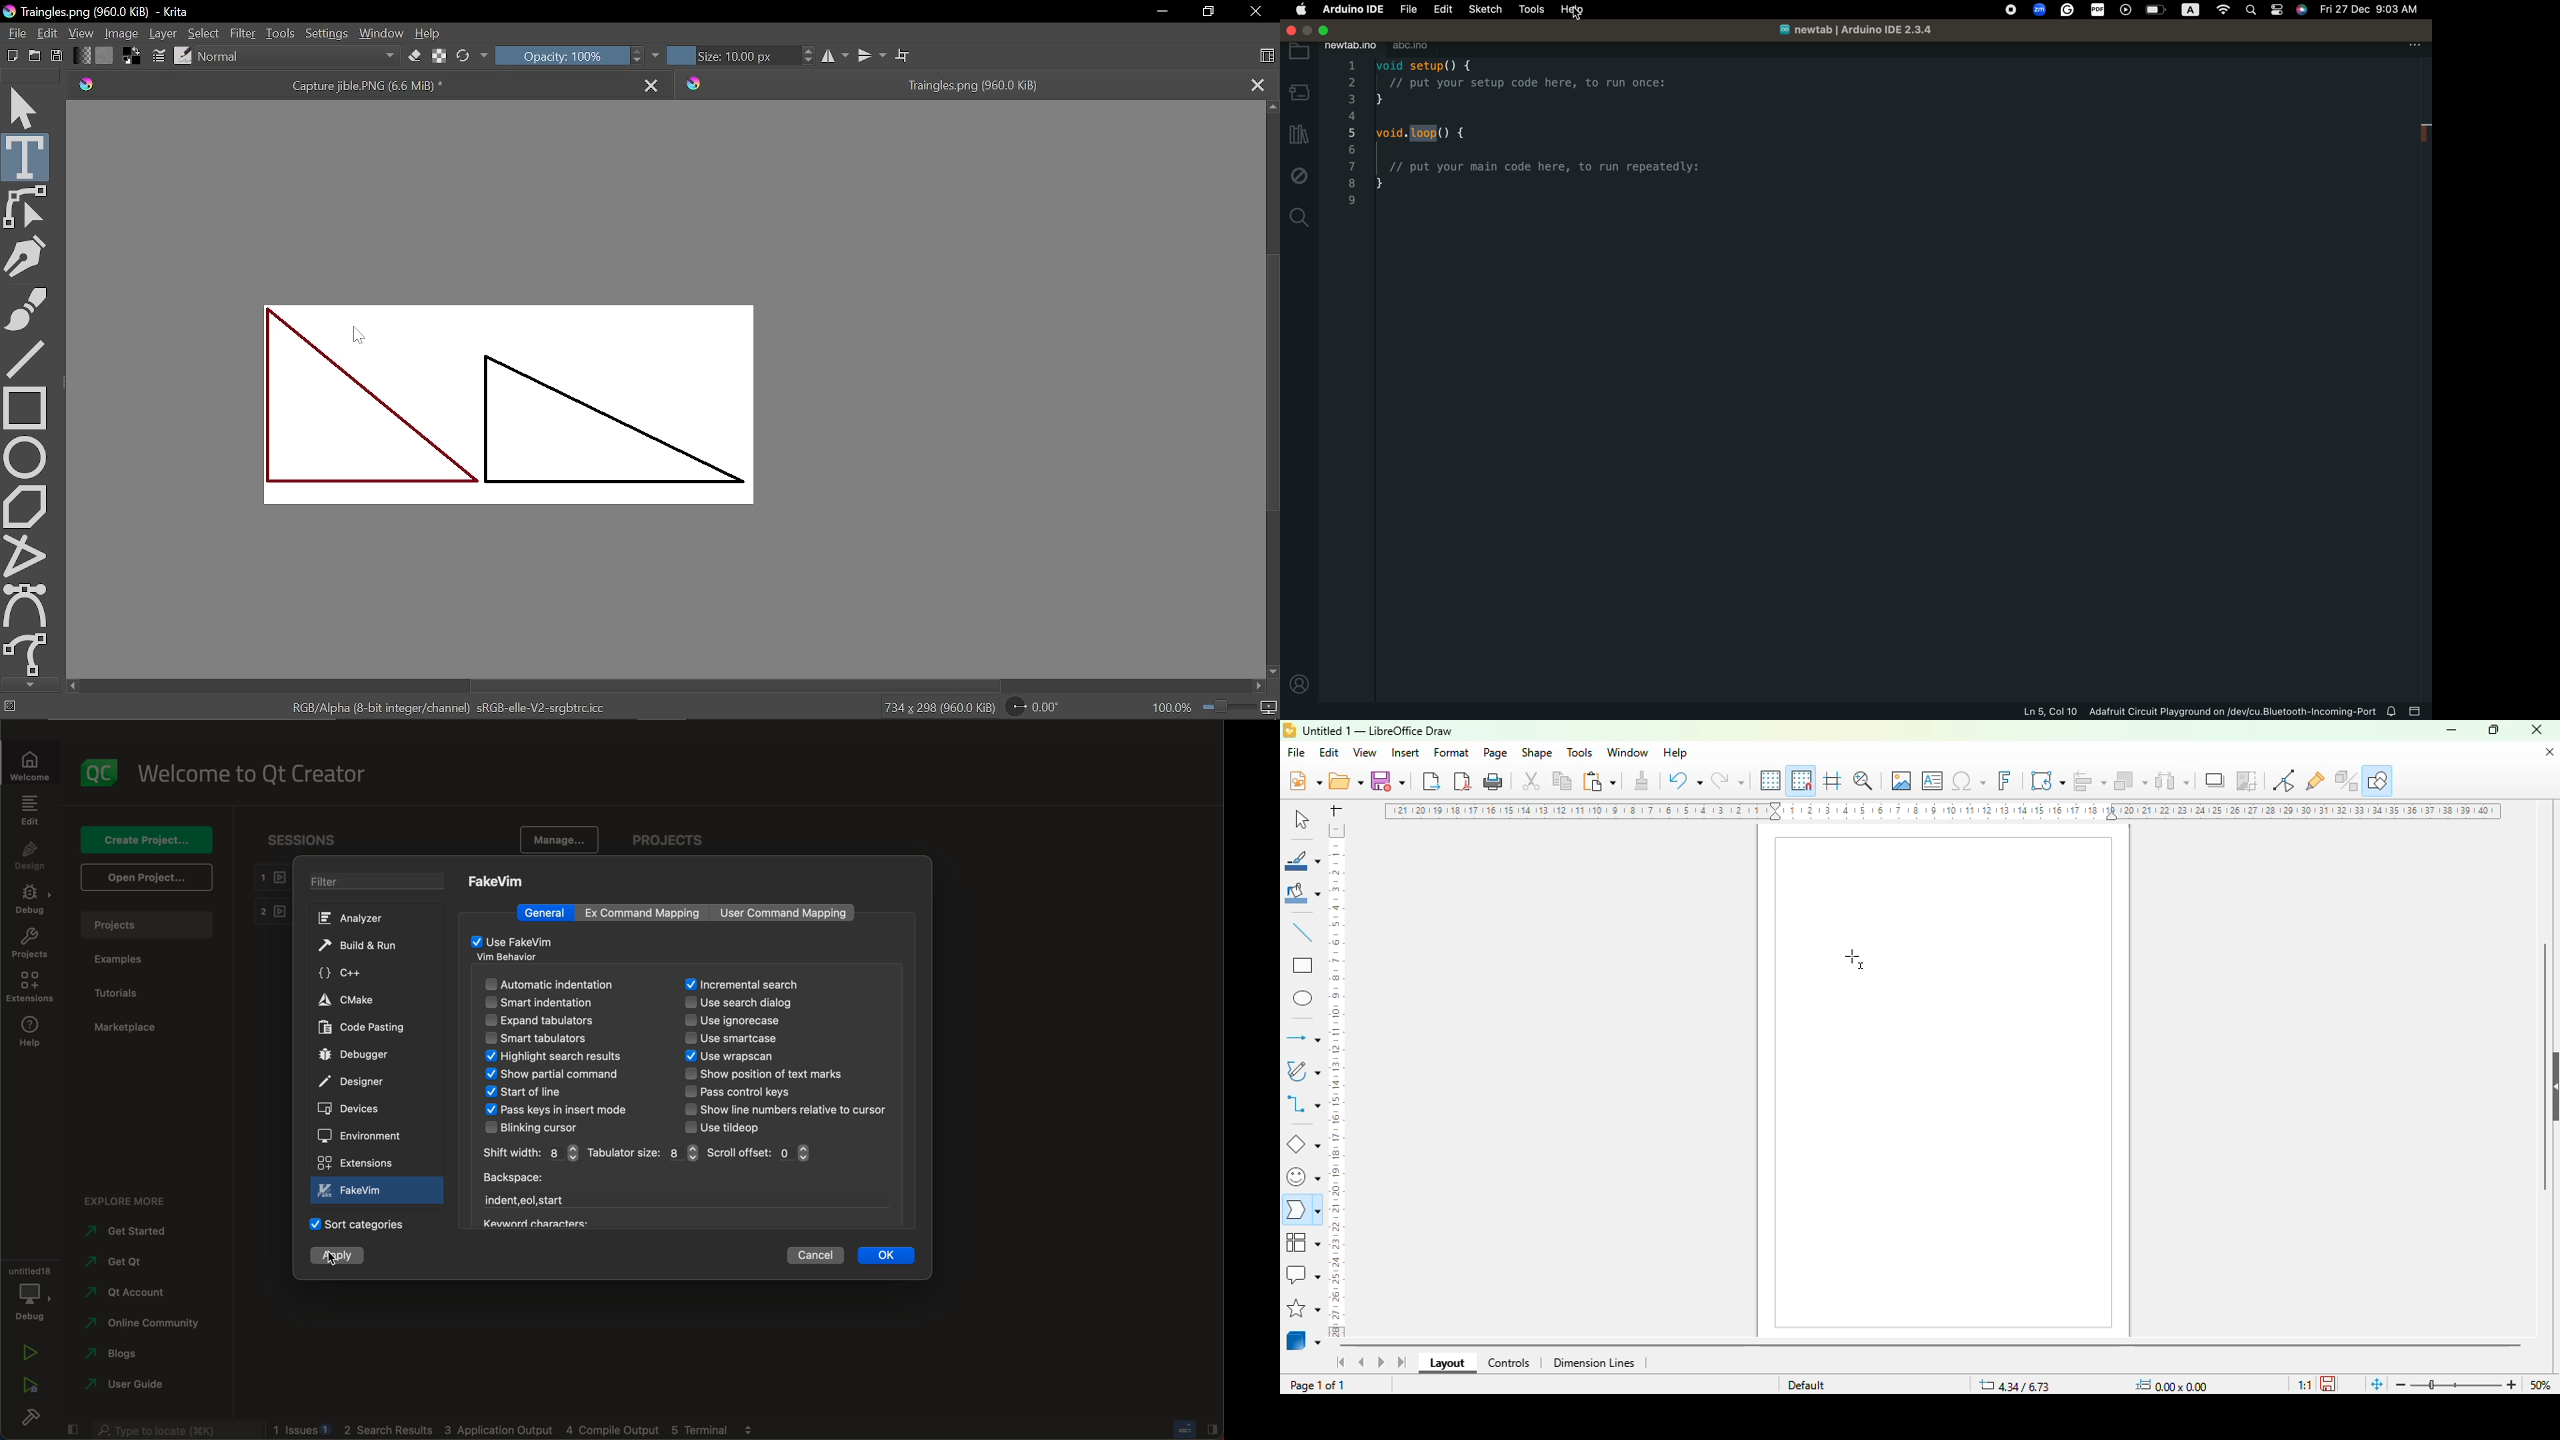 This screenshot has width=2576, height=1456. What do you see at coordinates (1452, 752) in the screenshot?
I see `format` at bounding box center [1452, 752].